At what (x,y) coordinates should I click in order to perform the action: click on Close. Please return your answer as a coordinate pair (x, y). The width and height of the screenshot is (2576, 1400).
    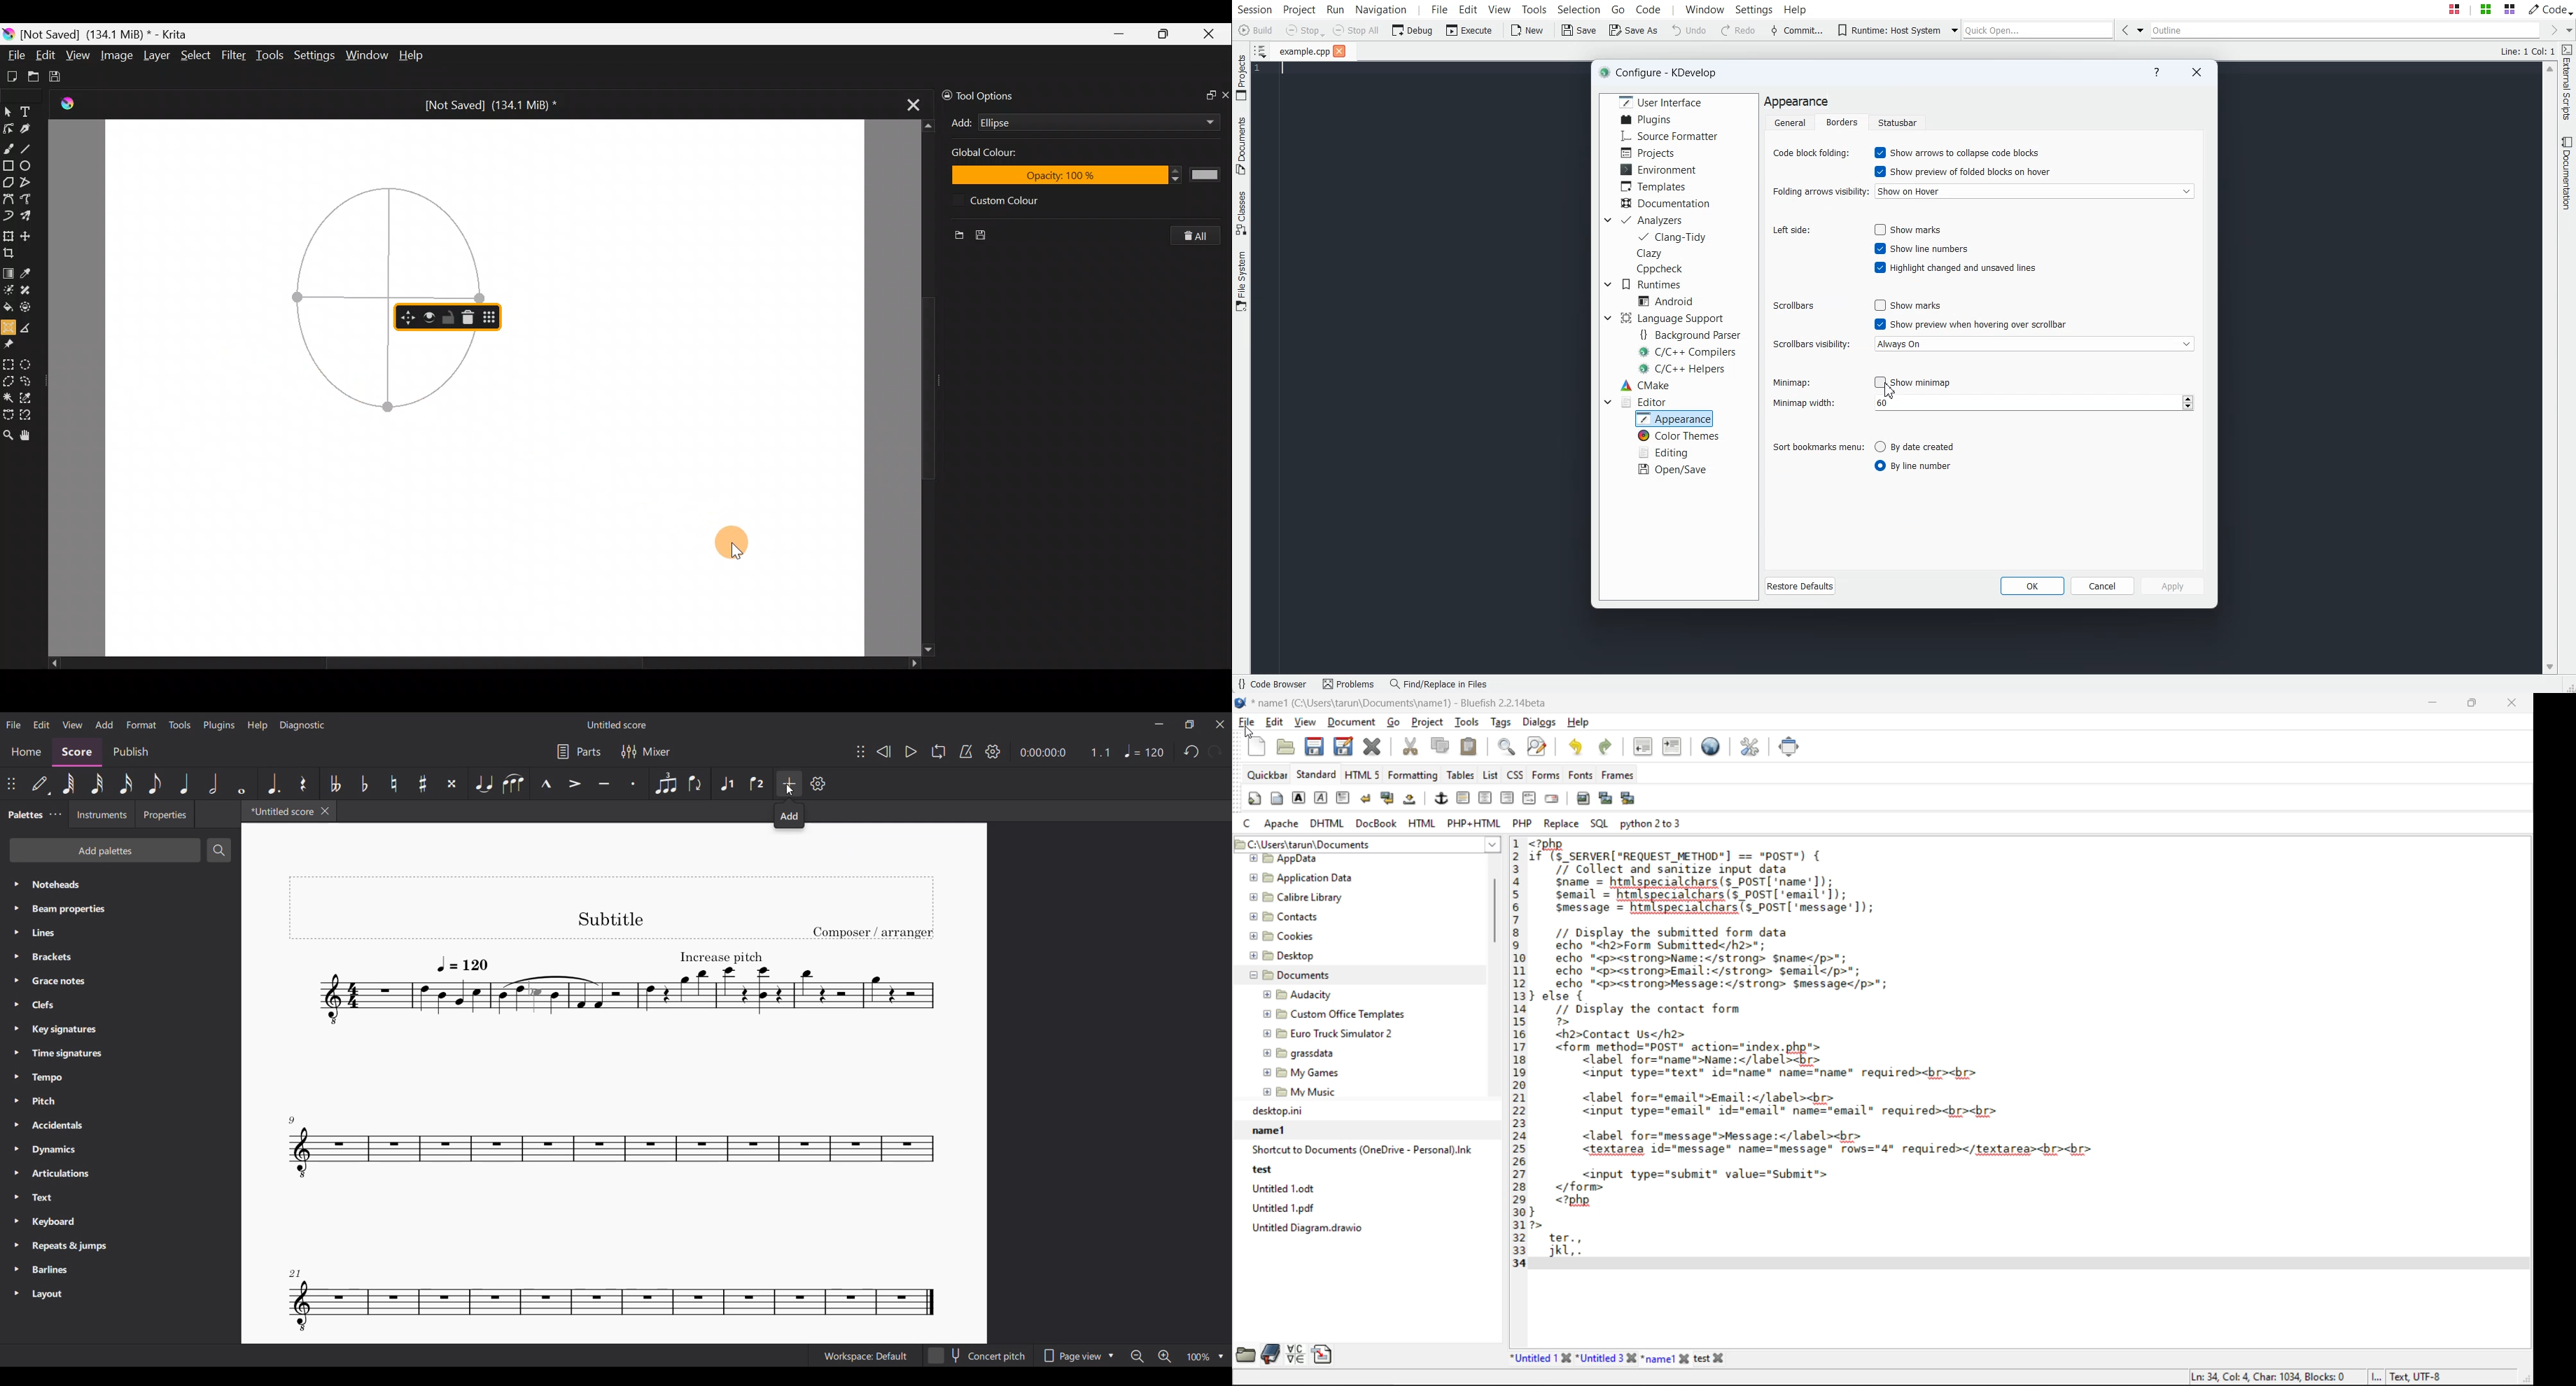
    Looking at the image, I should click on (1340, 50).